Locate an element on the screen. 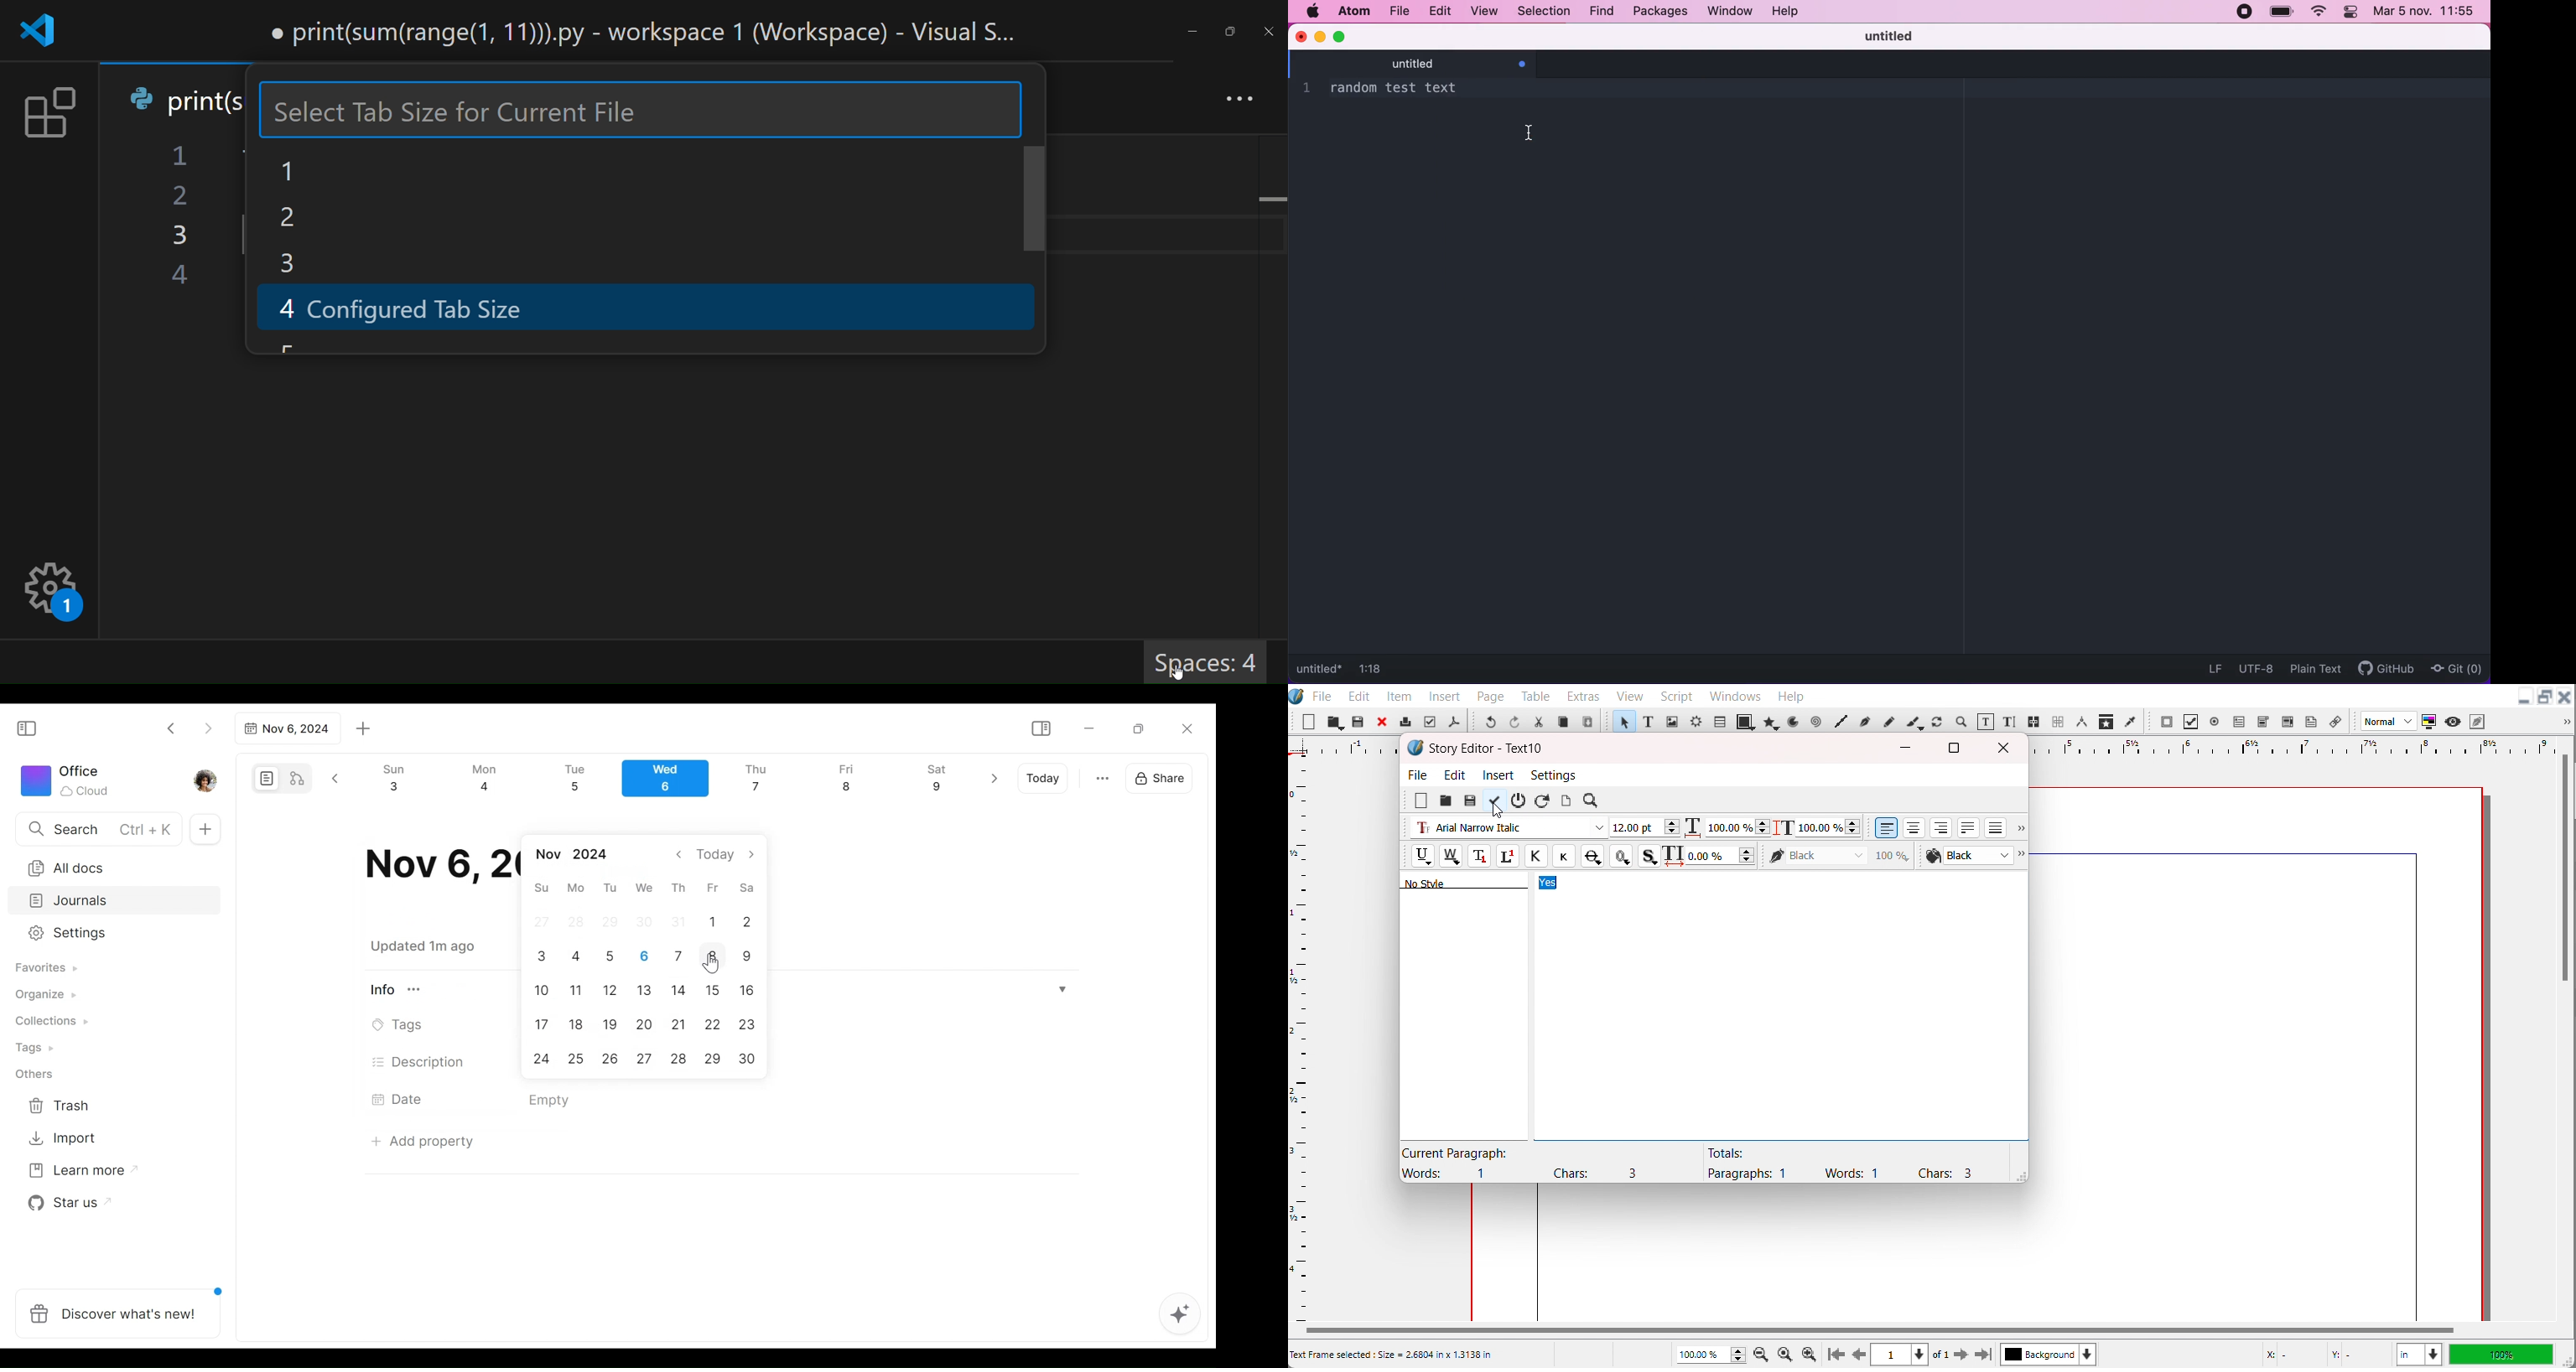 This screenshot has width=2576, height=1372. Align text right is located at coordinates (1941, 827).